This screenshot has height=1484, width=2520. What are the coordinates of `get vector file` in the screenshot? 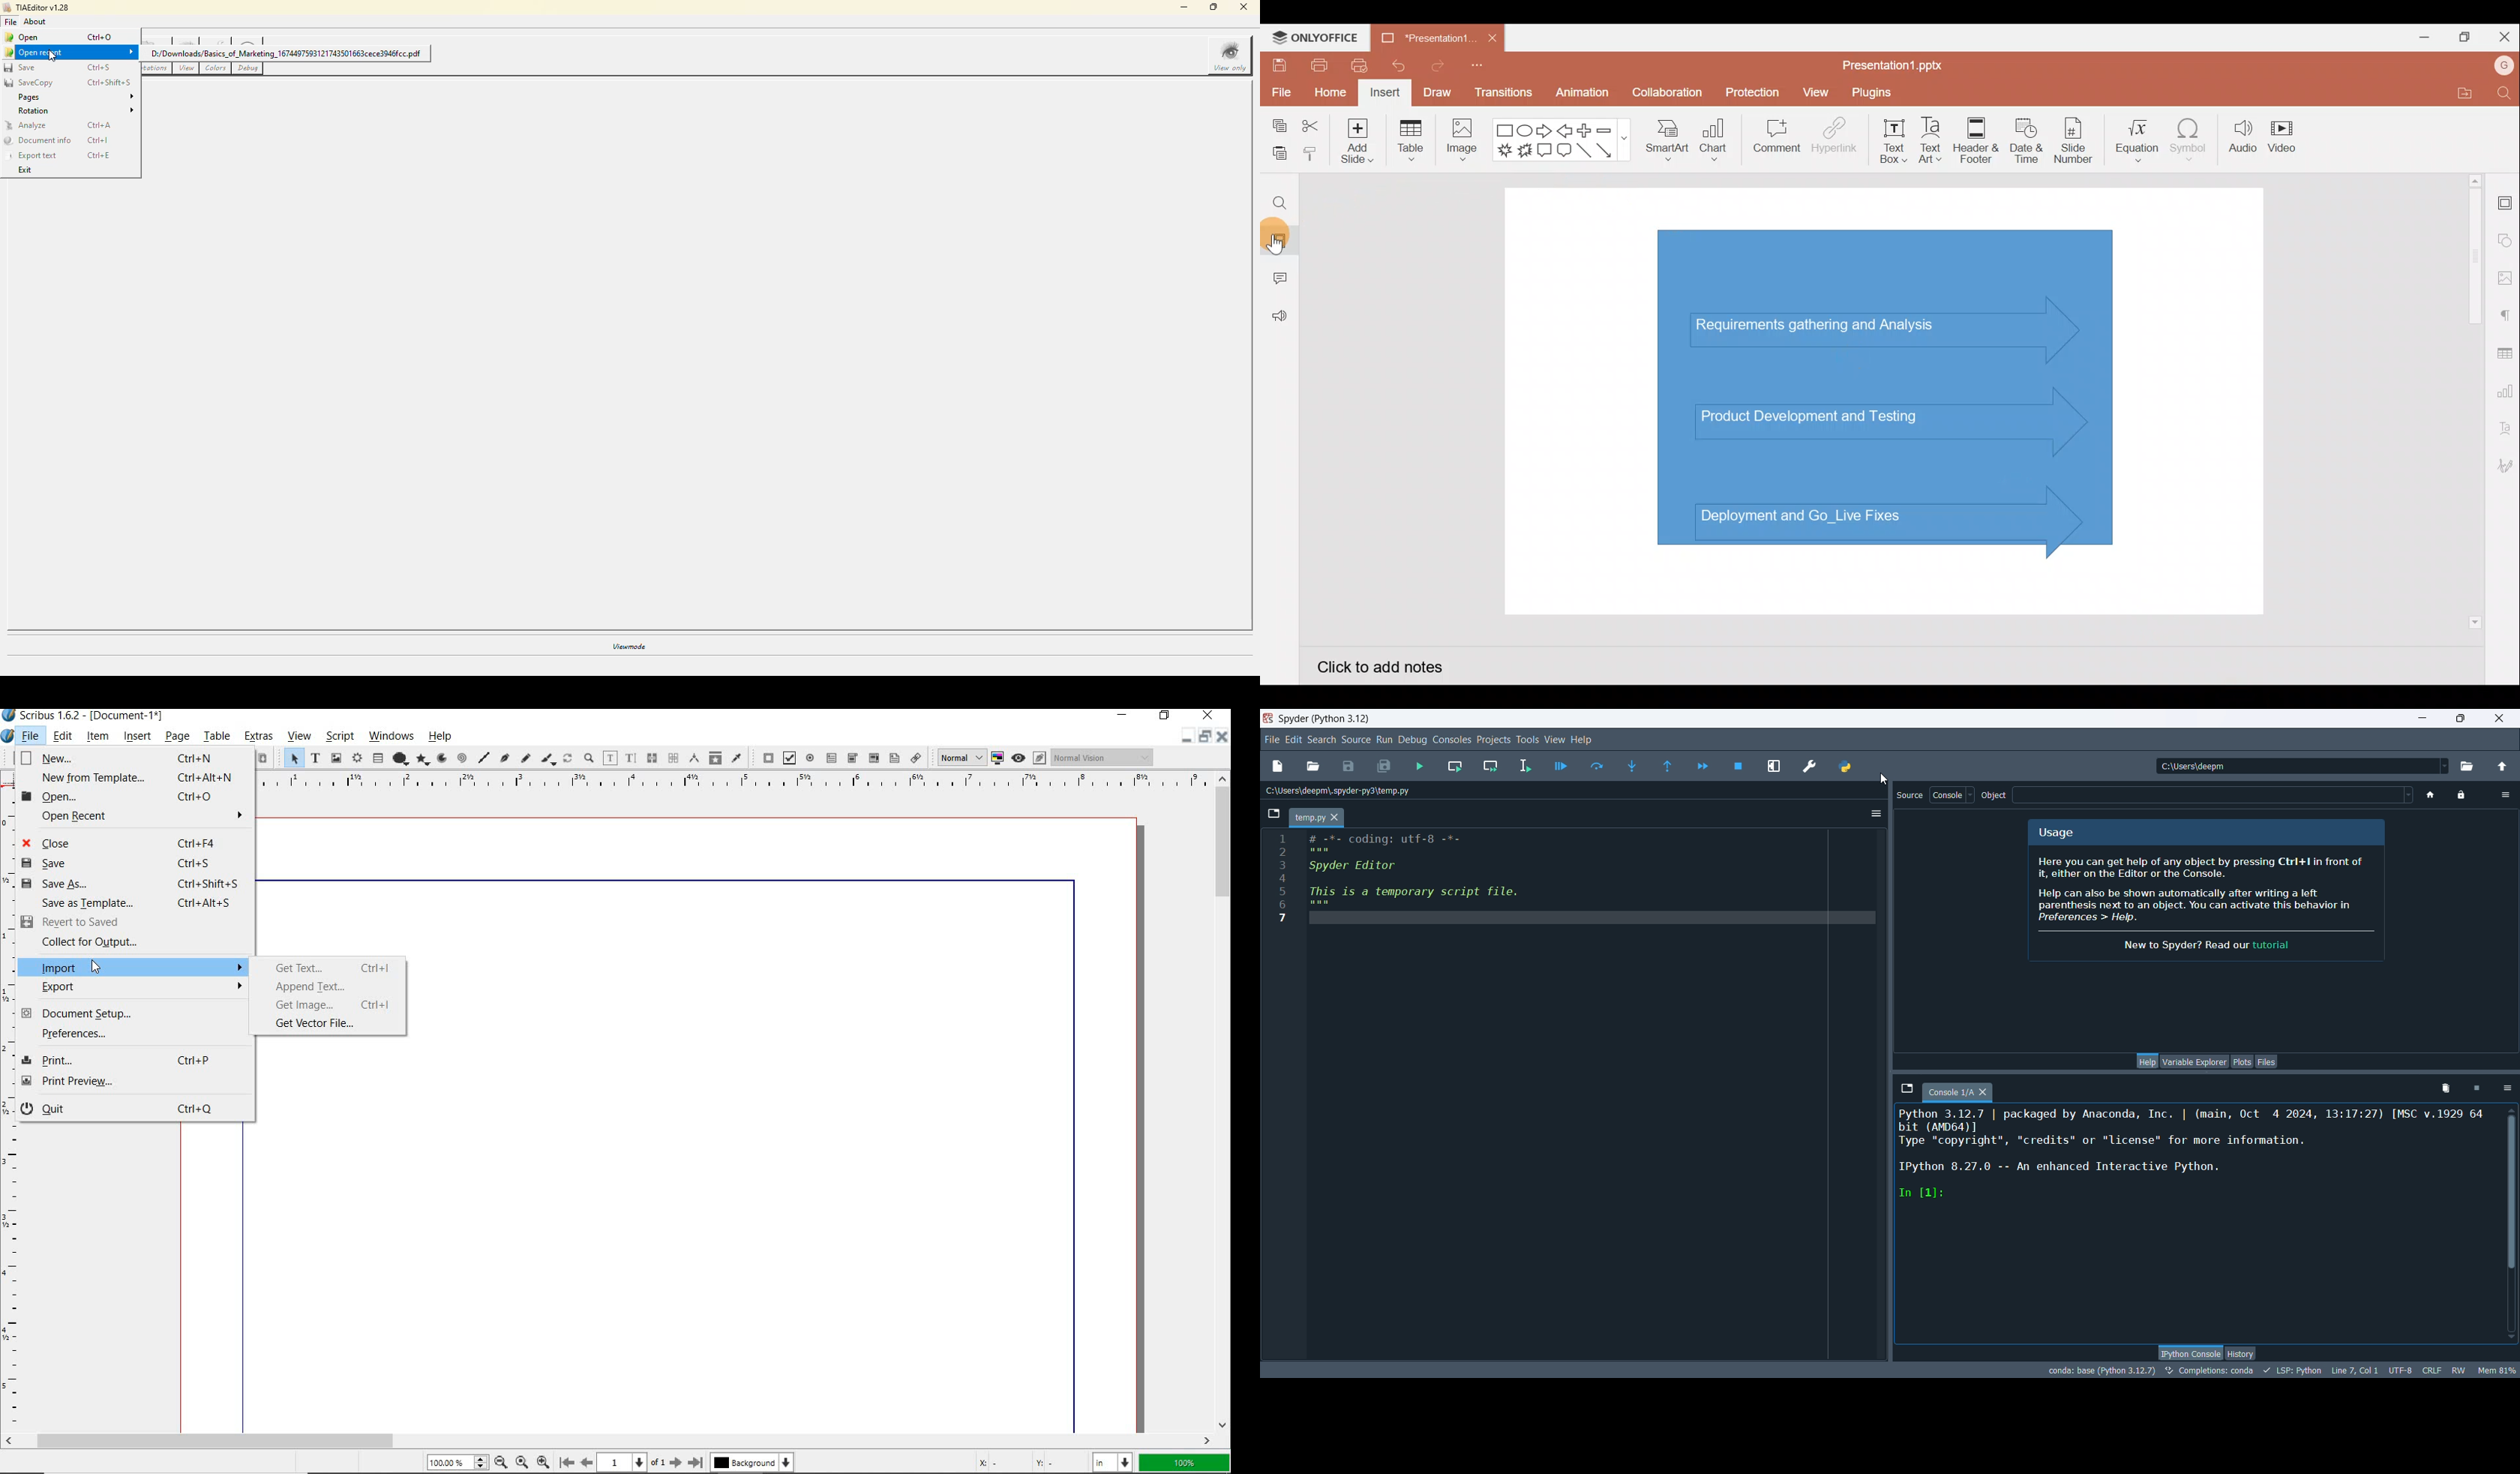 It's located at (332, 1027).